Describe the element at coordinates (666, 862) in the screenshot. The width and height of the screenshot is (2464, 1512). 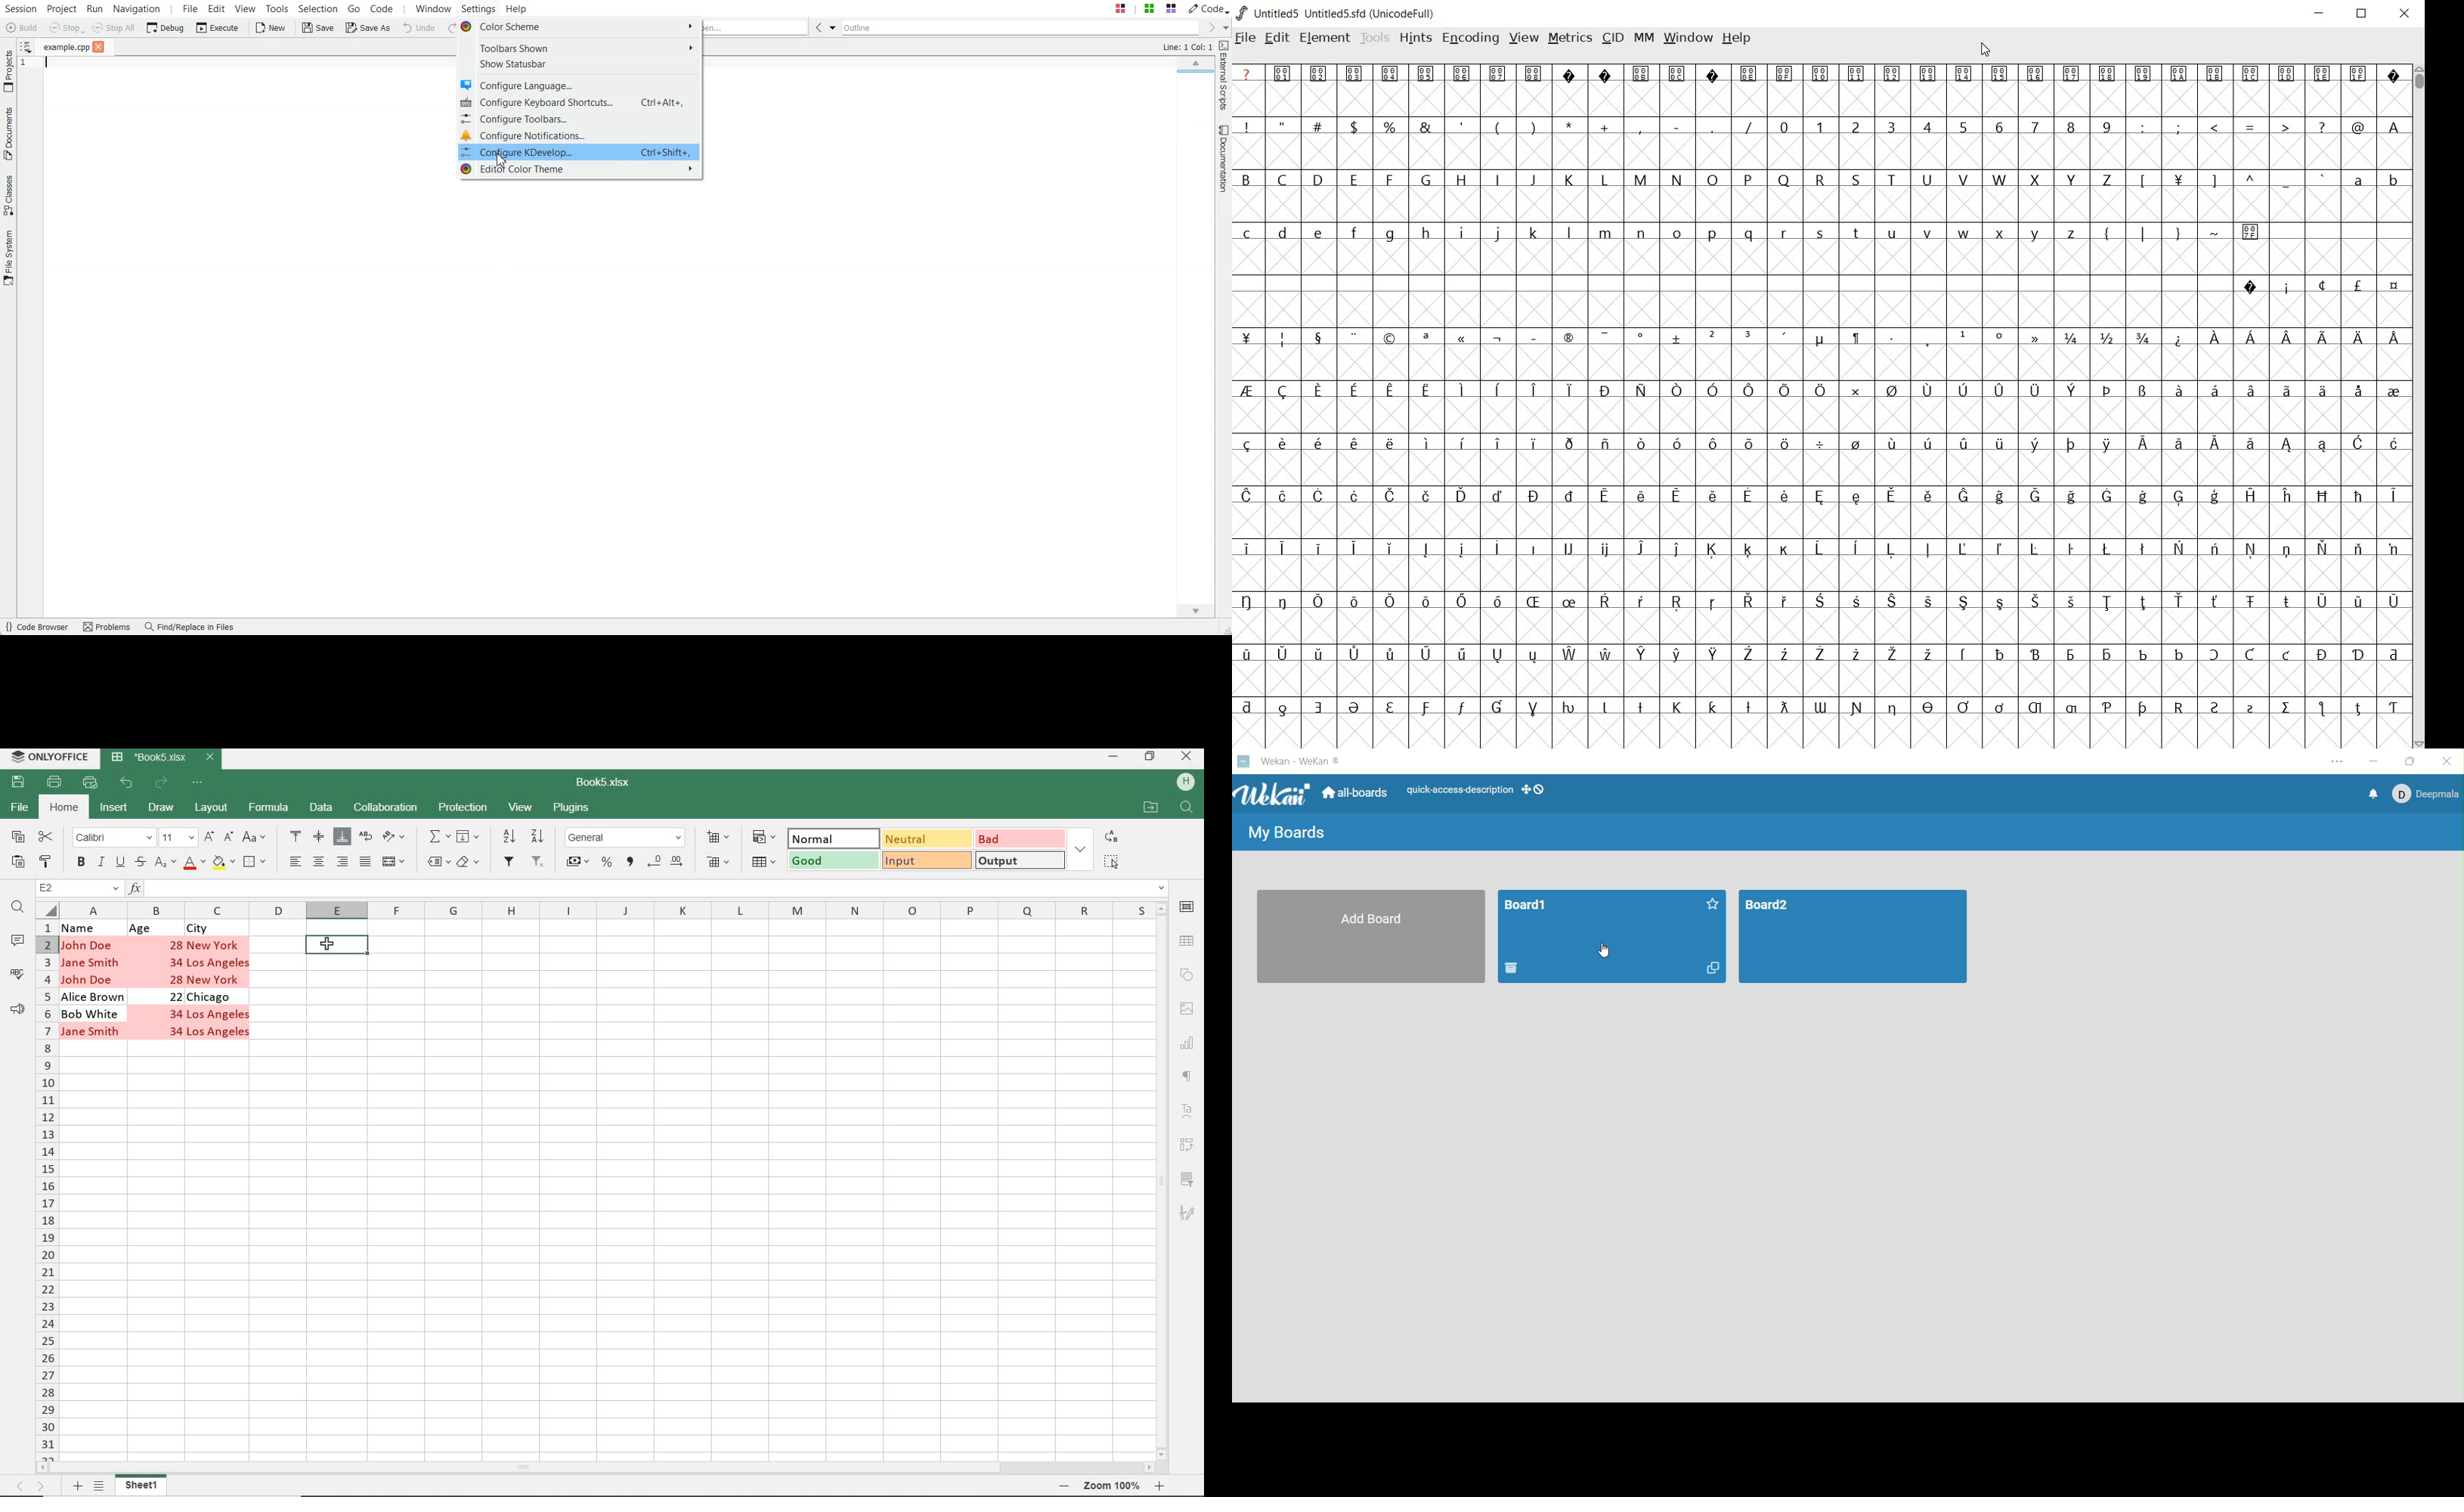
I see `CHANGE DECIMALS` at that location.